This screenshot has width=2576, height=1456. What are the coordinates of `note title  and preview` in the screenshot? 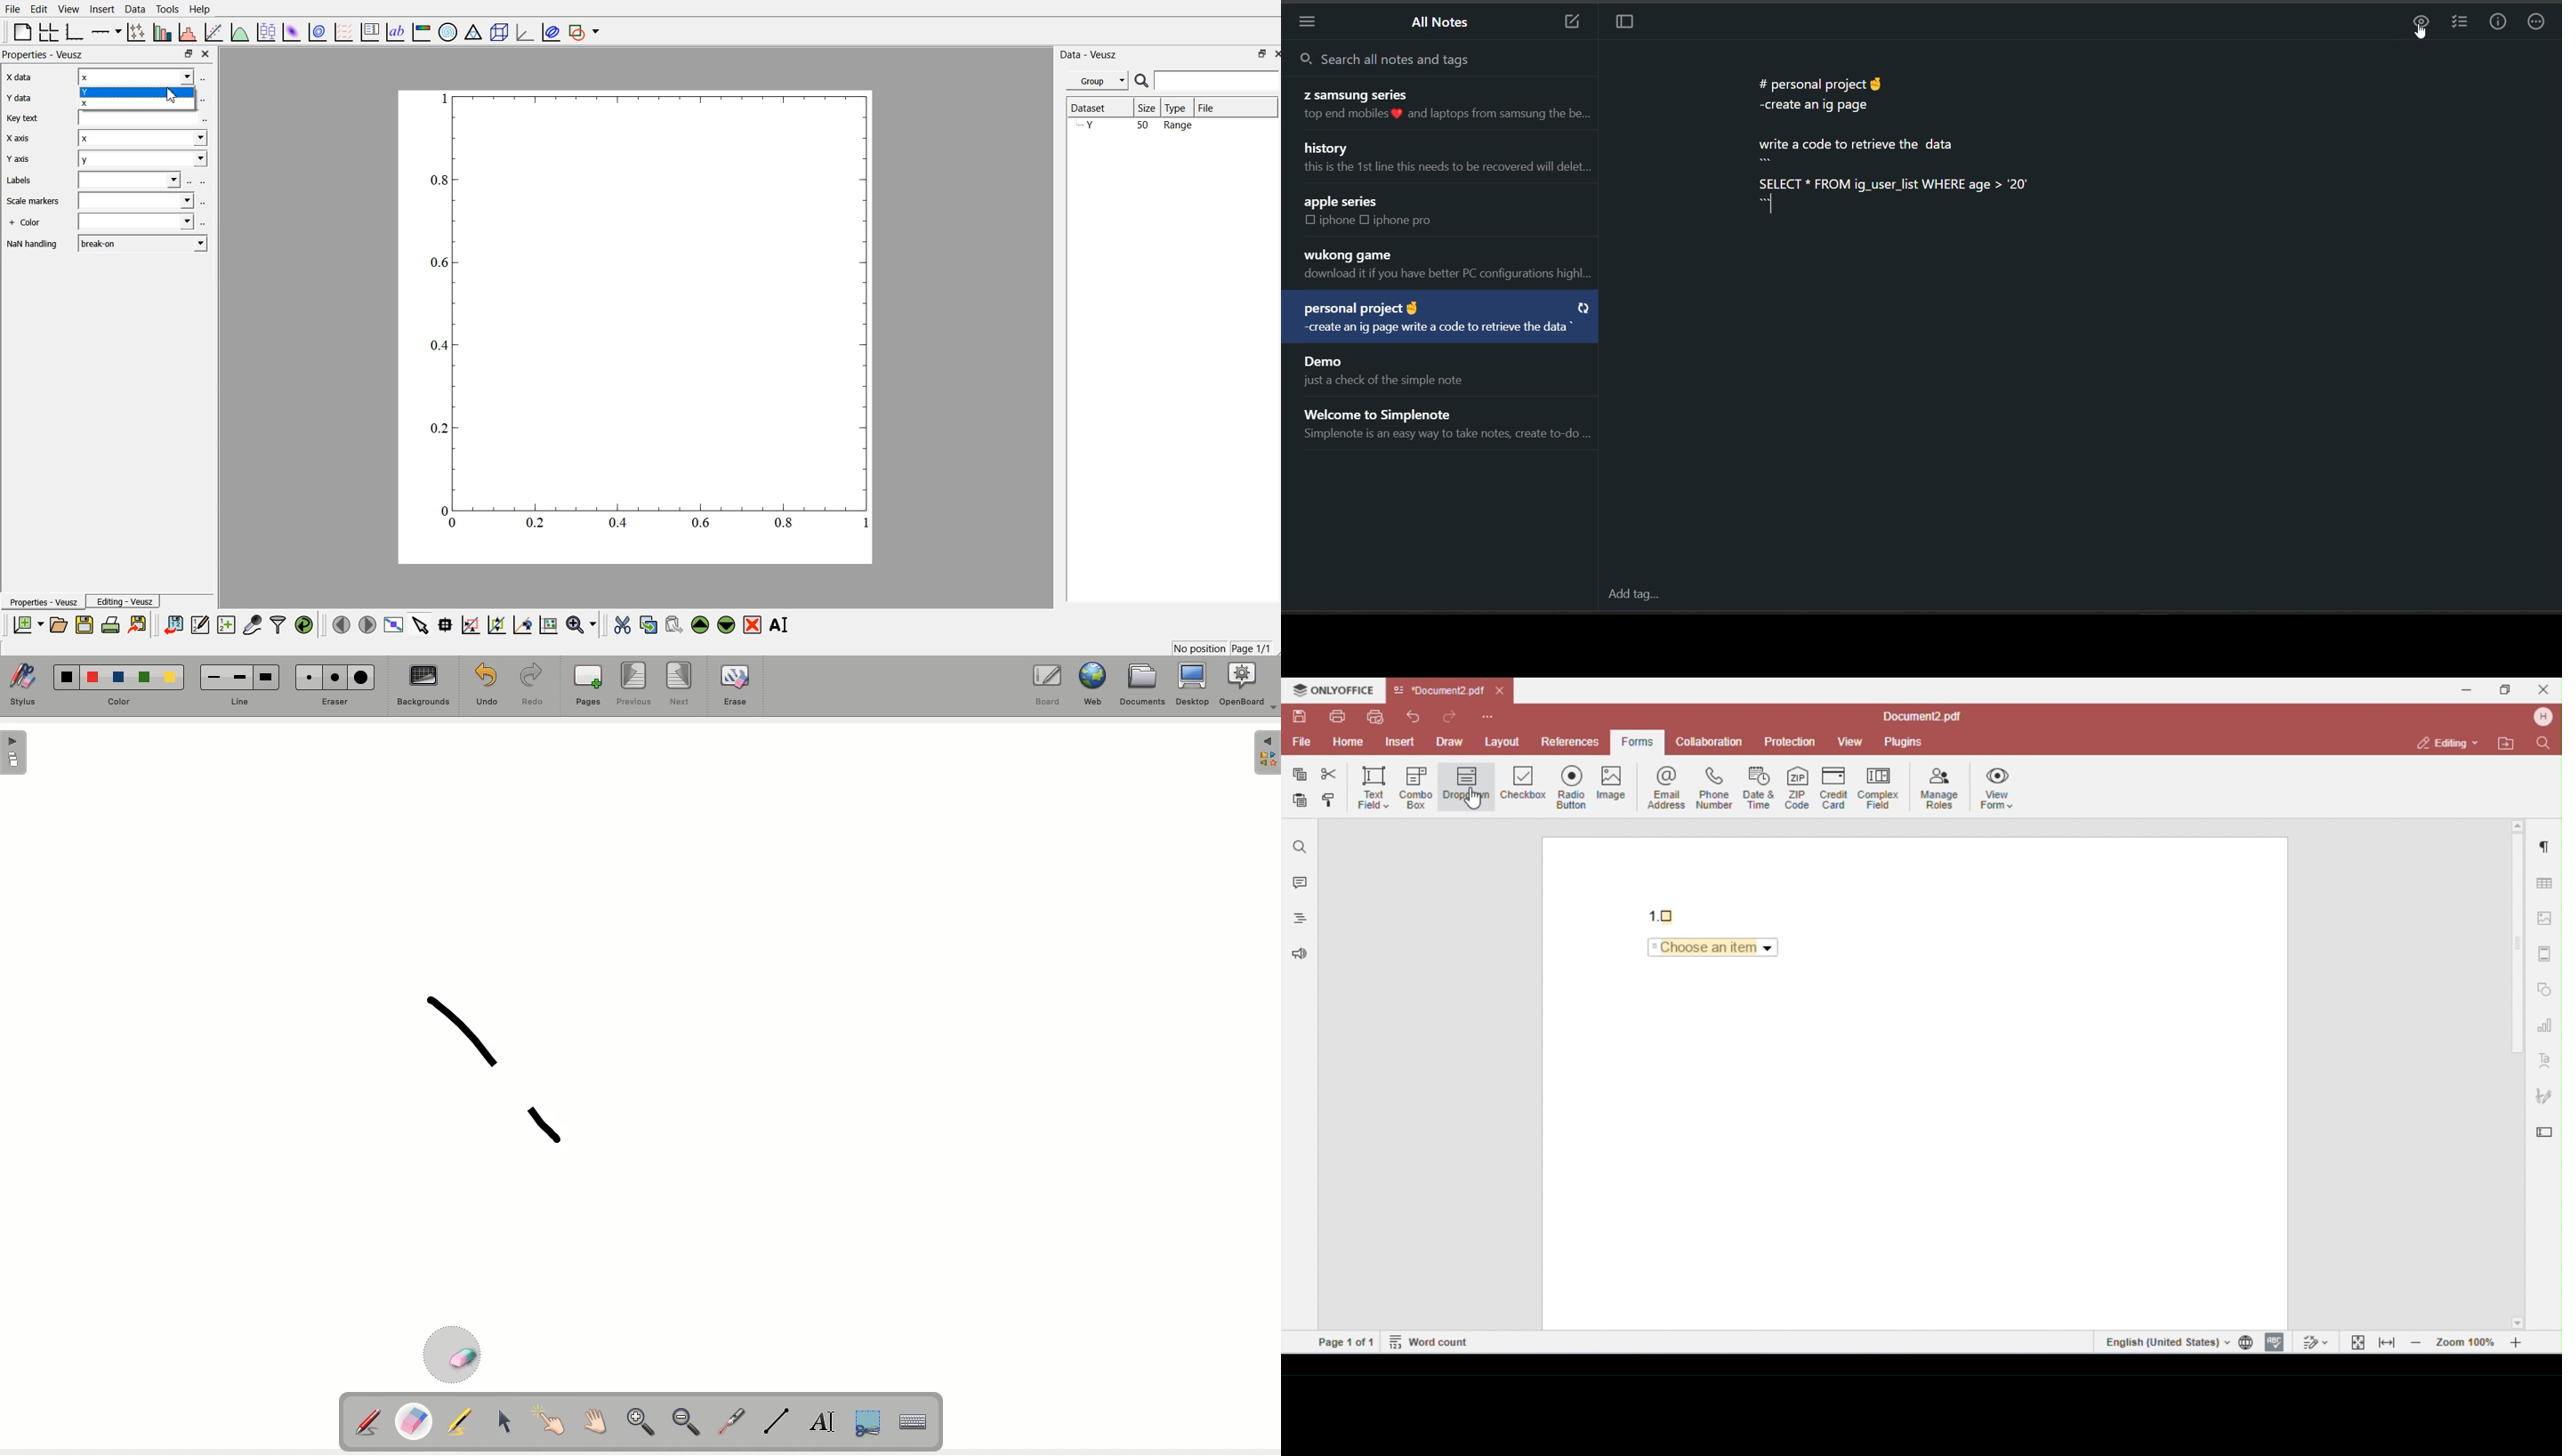 It's located at (1419, 211).